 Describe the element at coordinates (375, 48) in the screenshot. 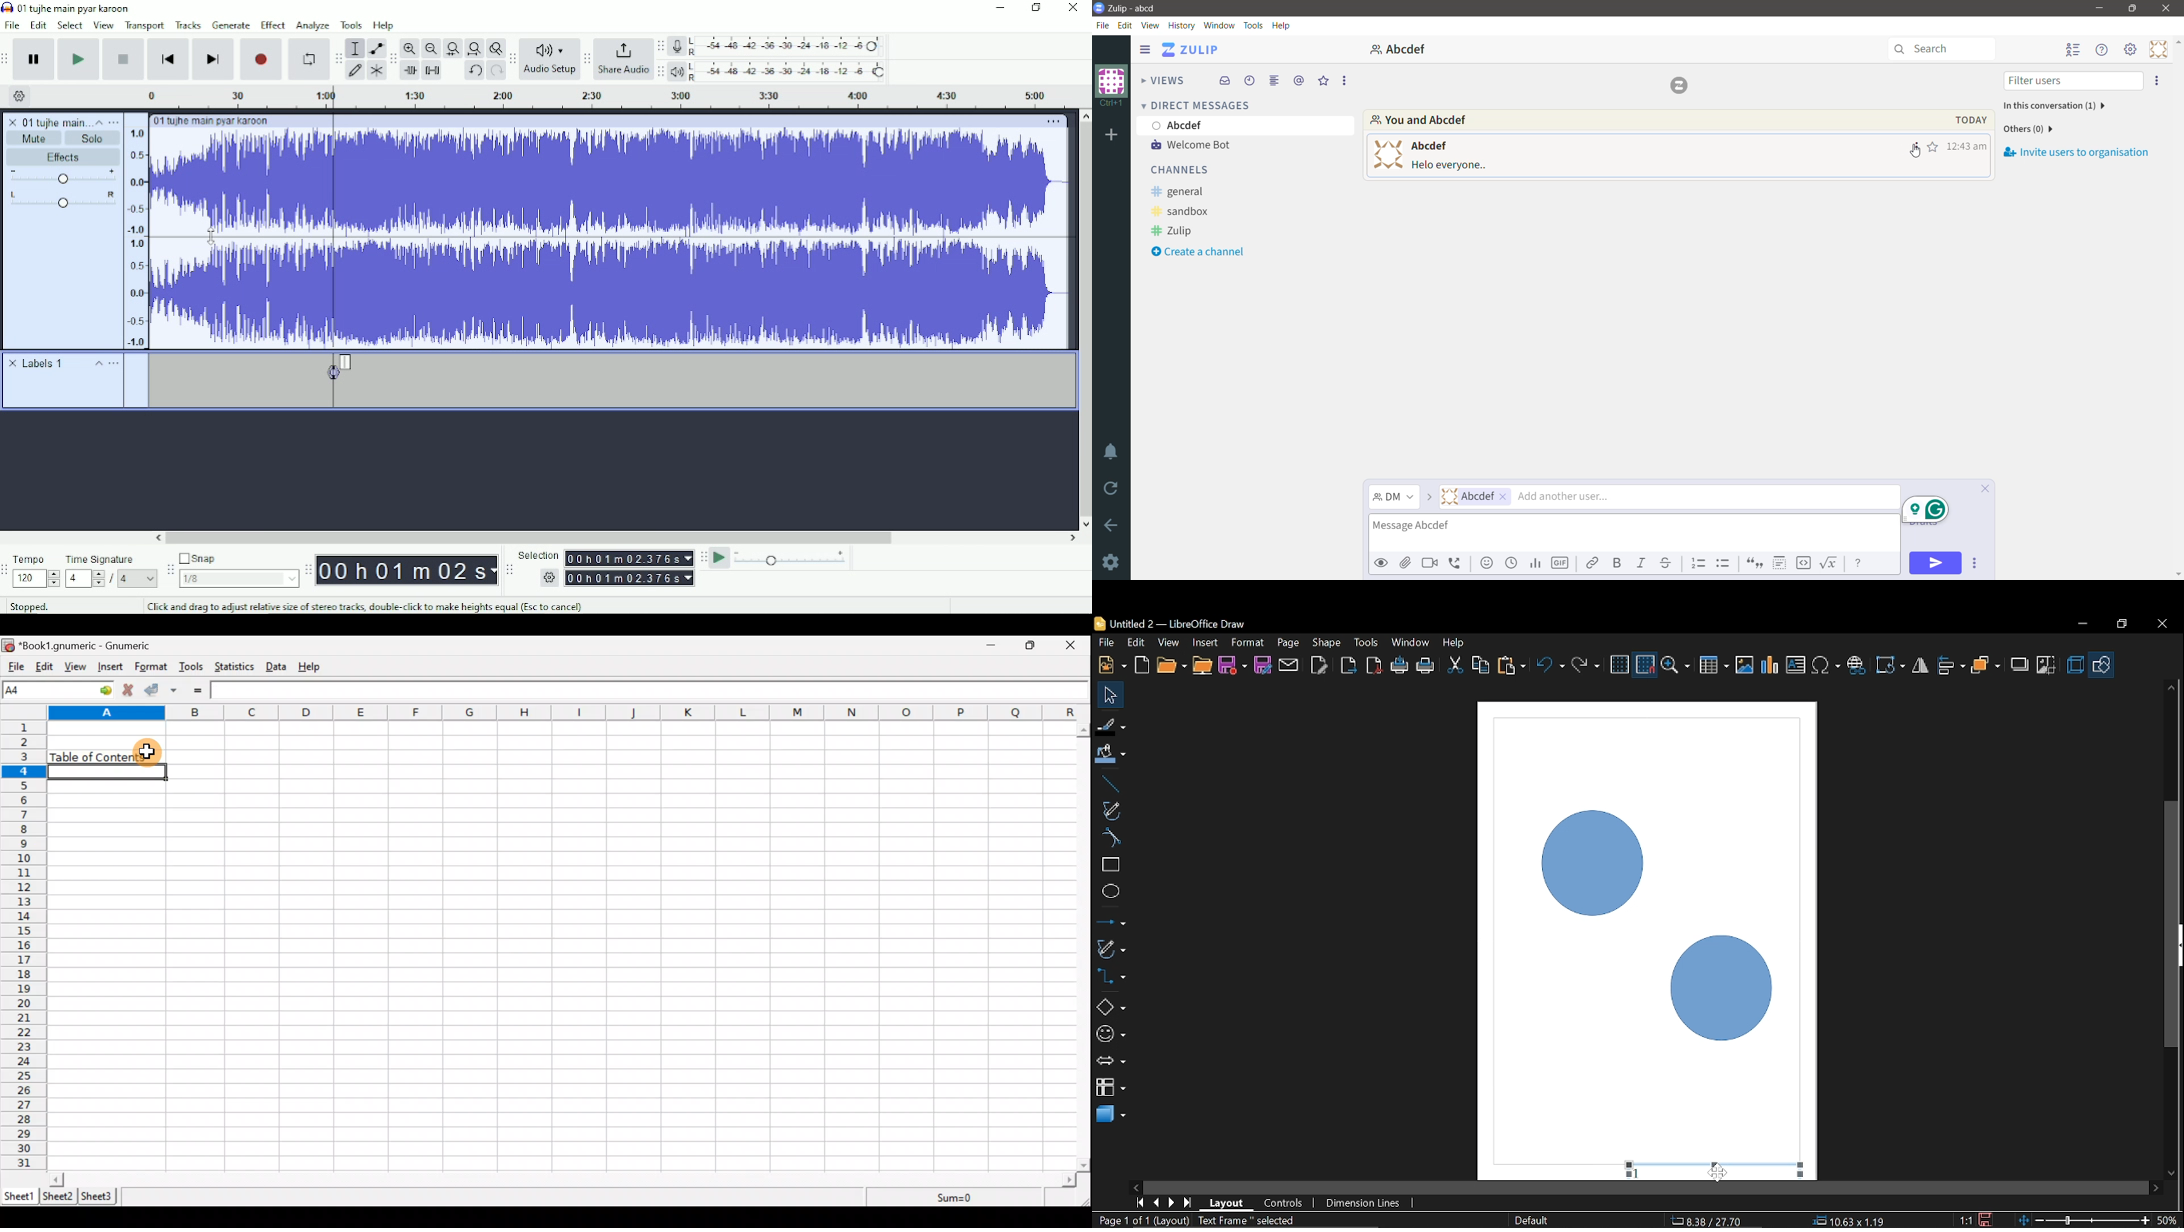

I see `Envelope tool` at that location.